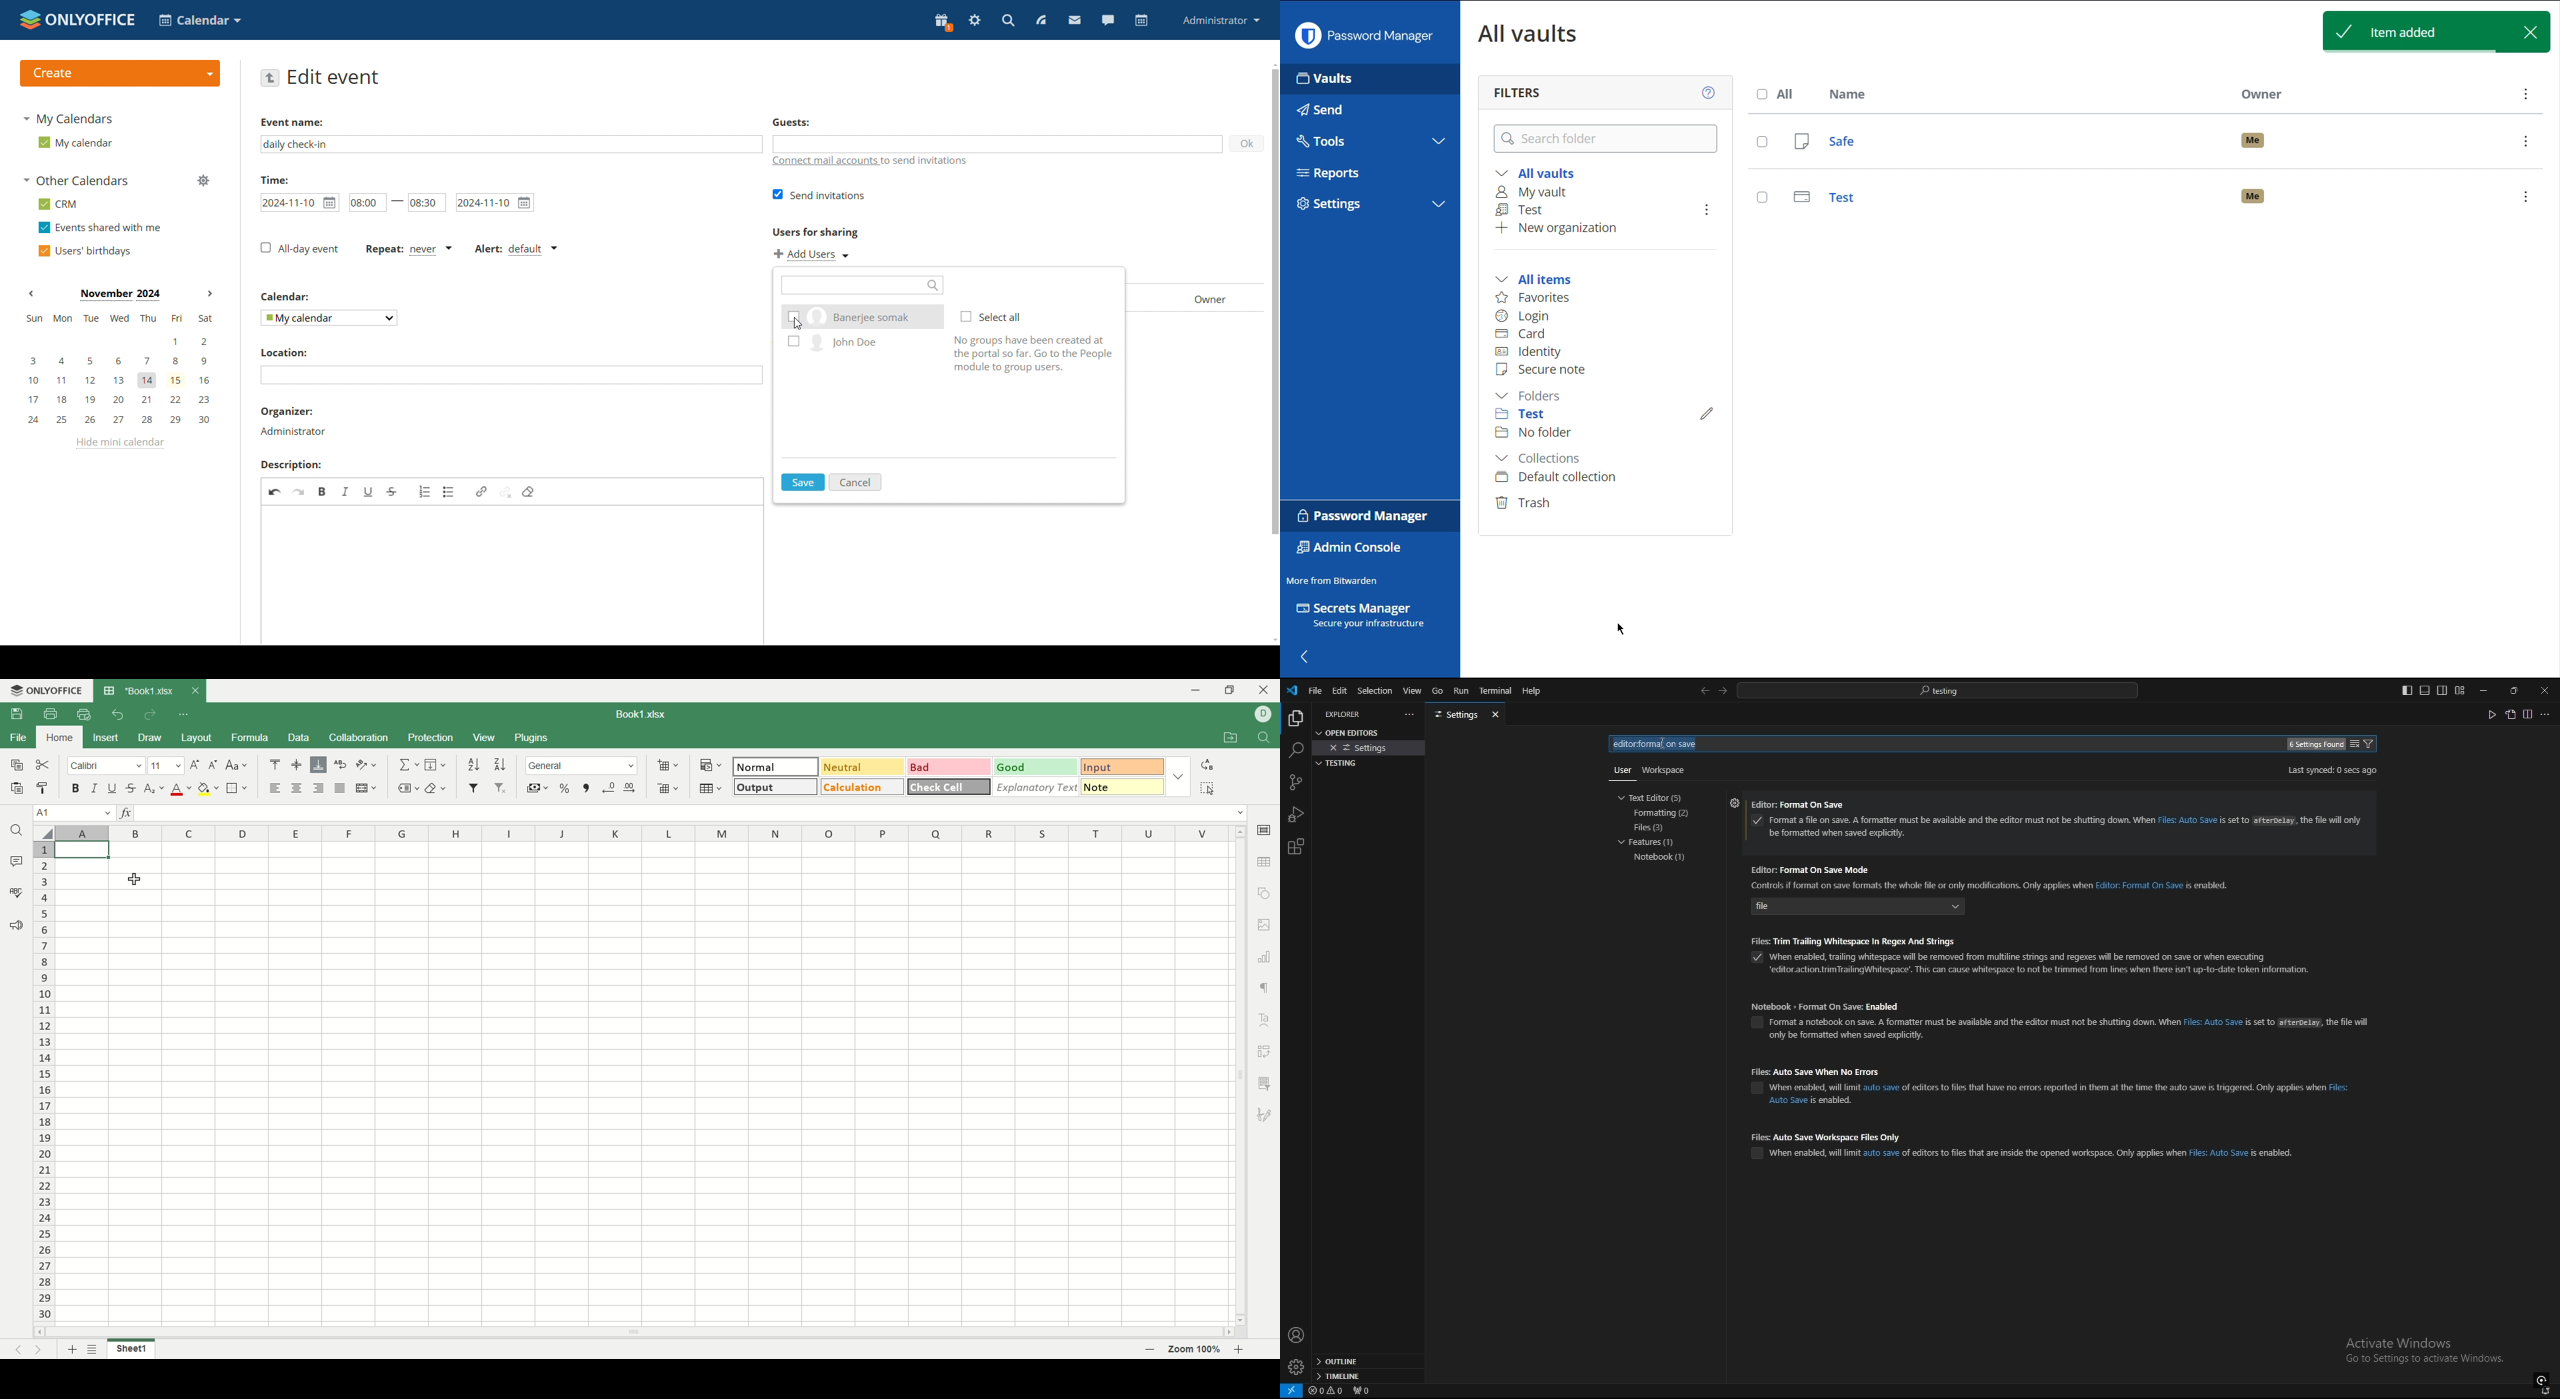 The width and height of the screenshot is (2576, 1400). Describe the element at coordinates (1937, 690) in the screenshot. I see `search bar` at that location.